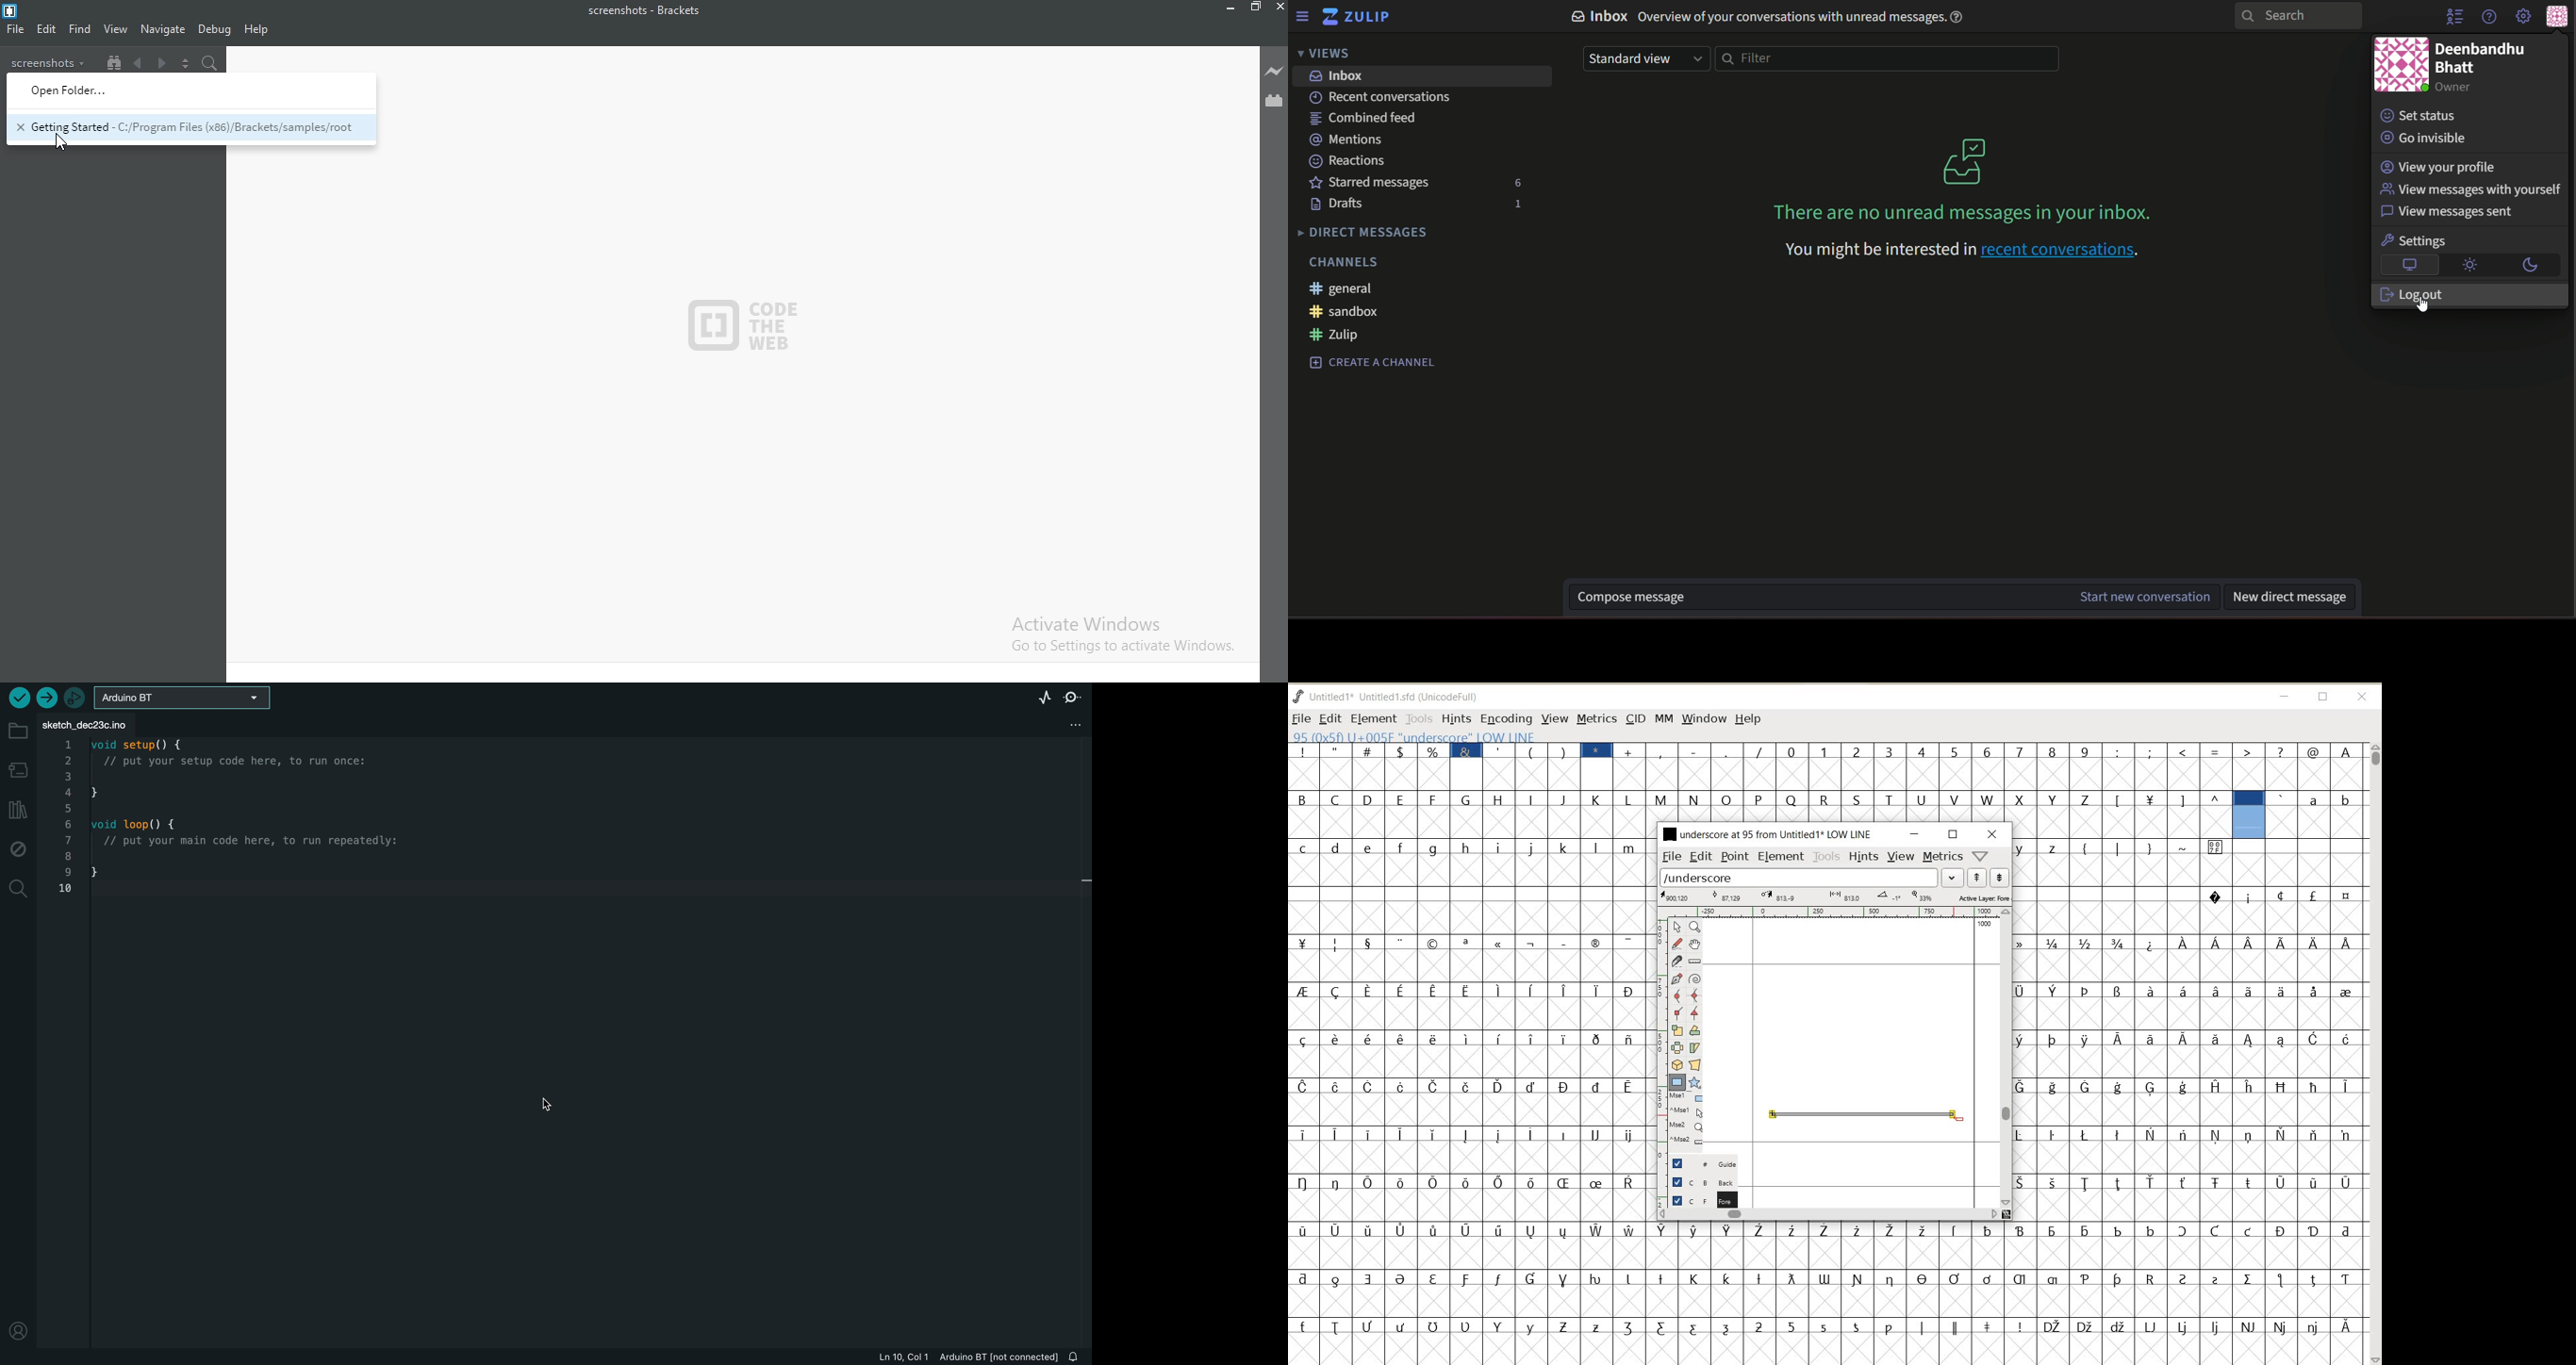  Describe the element at coordinates (1677, 995) in the screenshot. I see `add a curve point` at that location.